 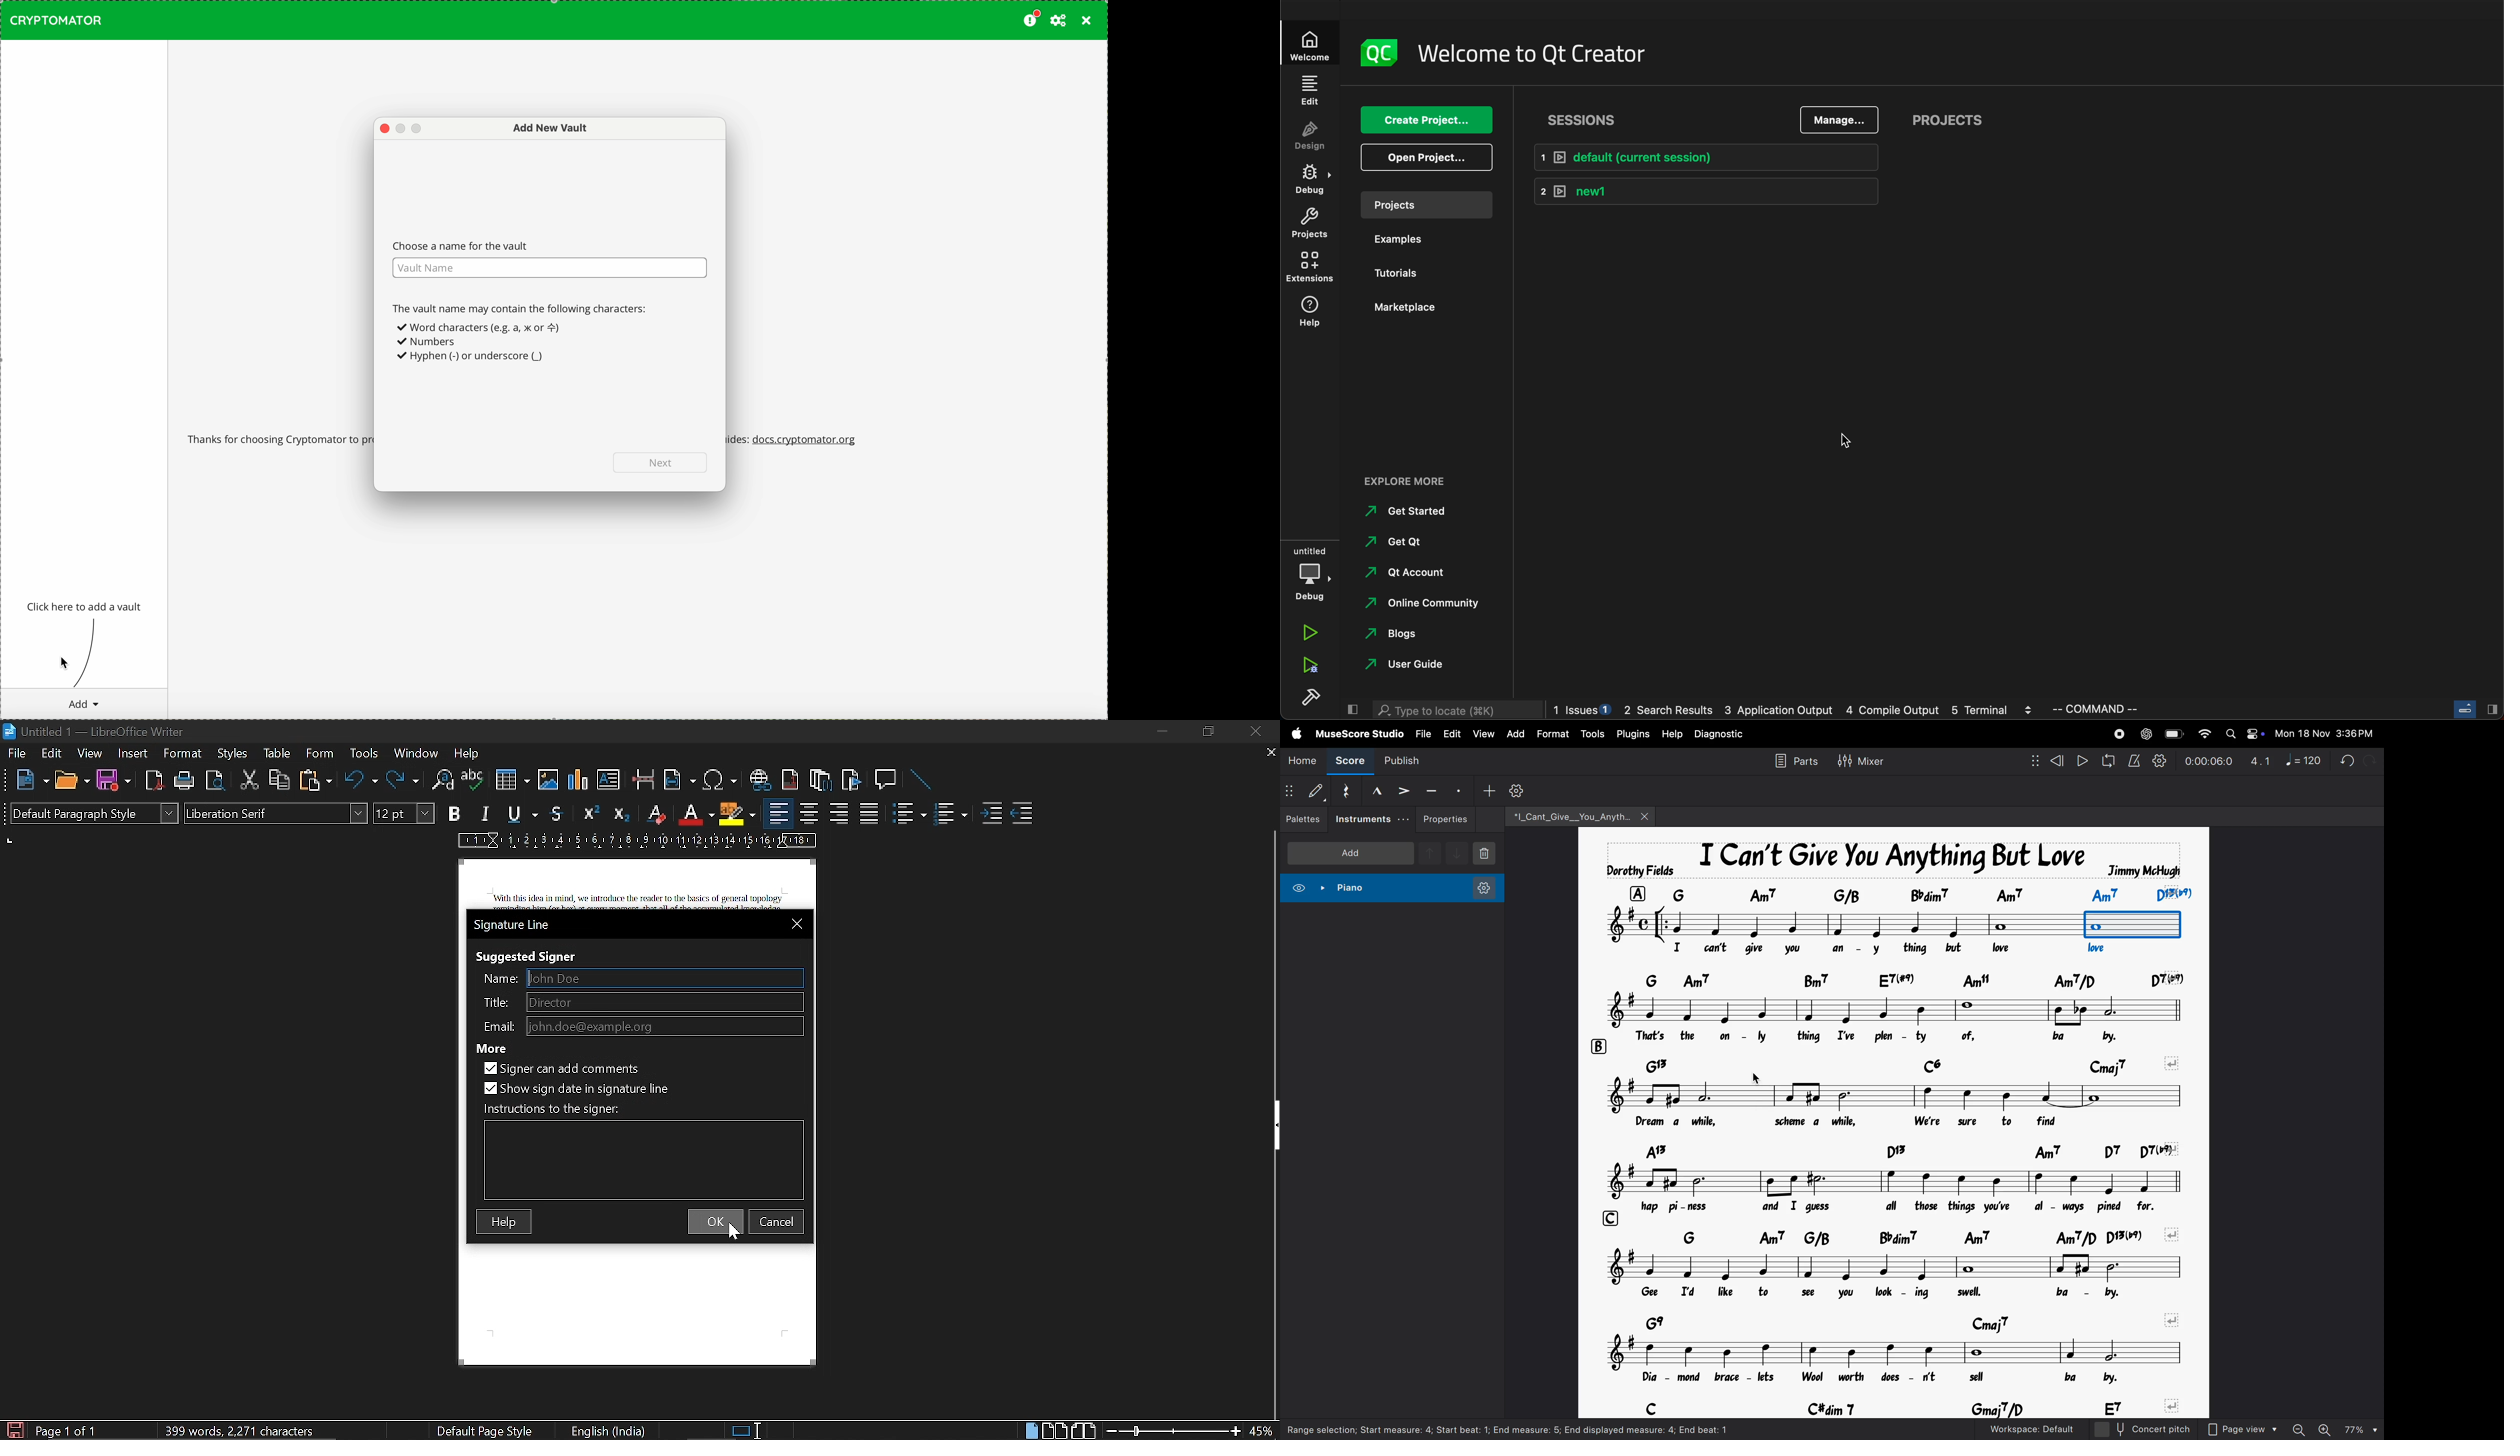 I want to click on tenuto, so click(x=1431, y=789).